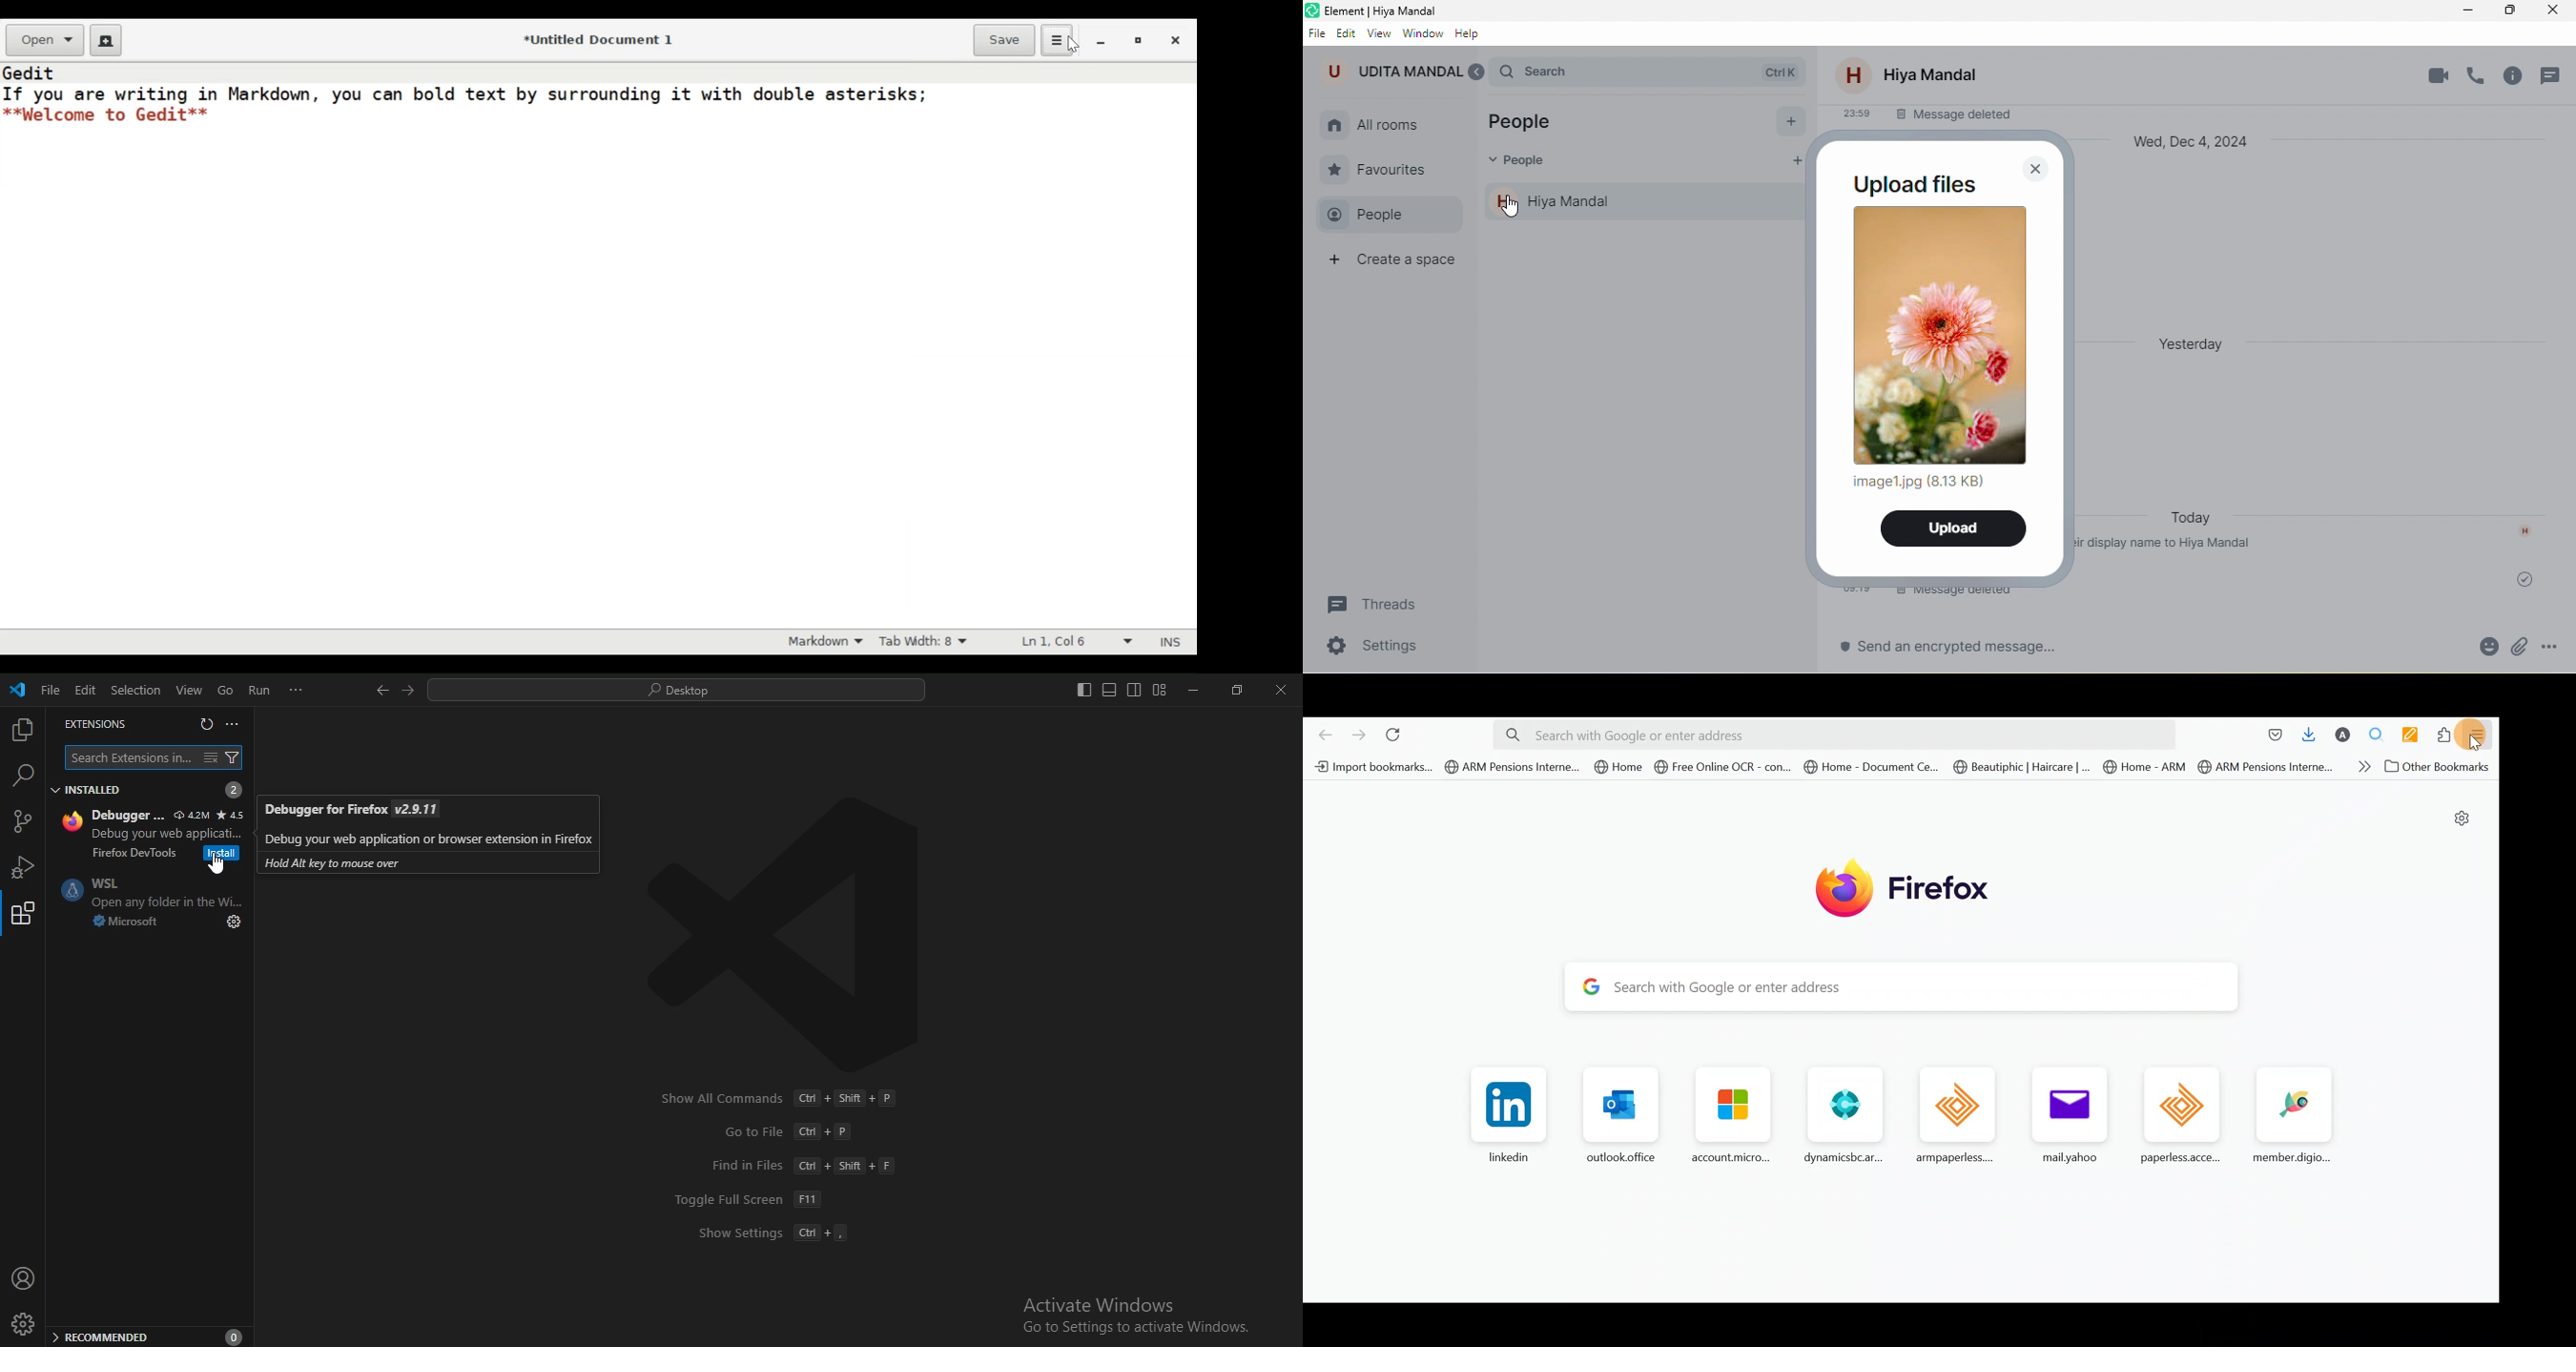 The height and width of the screenshot is (1372, 2576). I want to click on close, so click(2033, 170).